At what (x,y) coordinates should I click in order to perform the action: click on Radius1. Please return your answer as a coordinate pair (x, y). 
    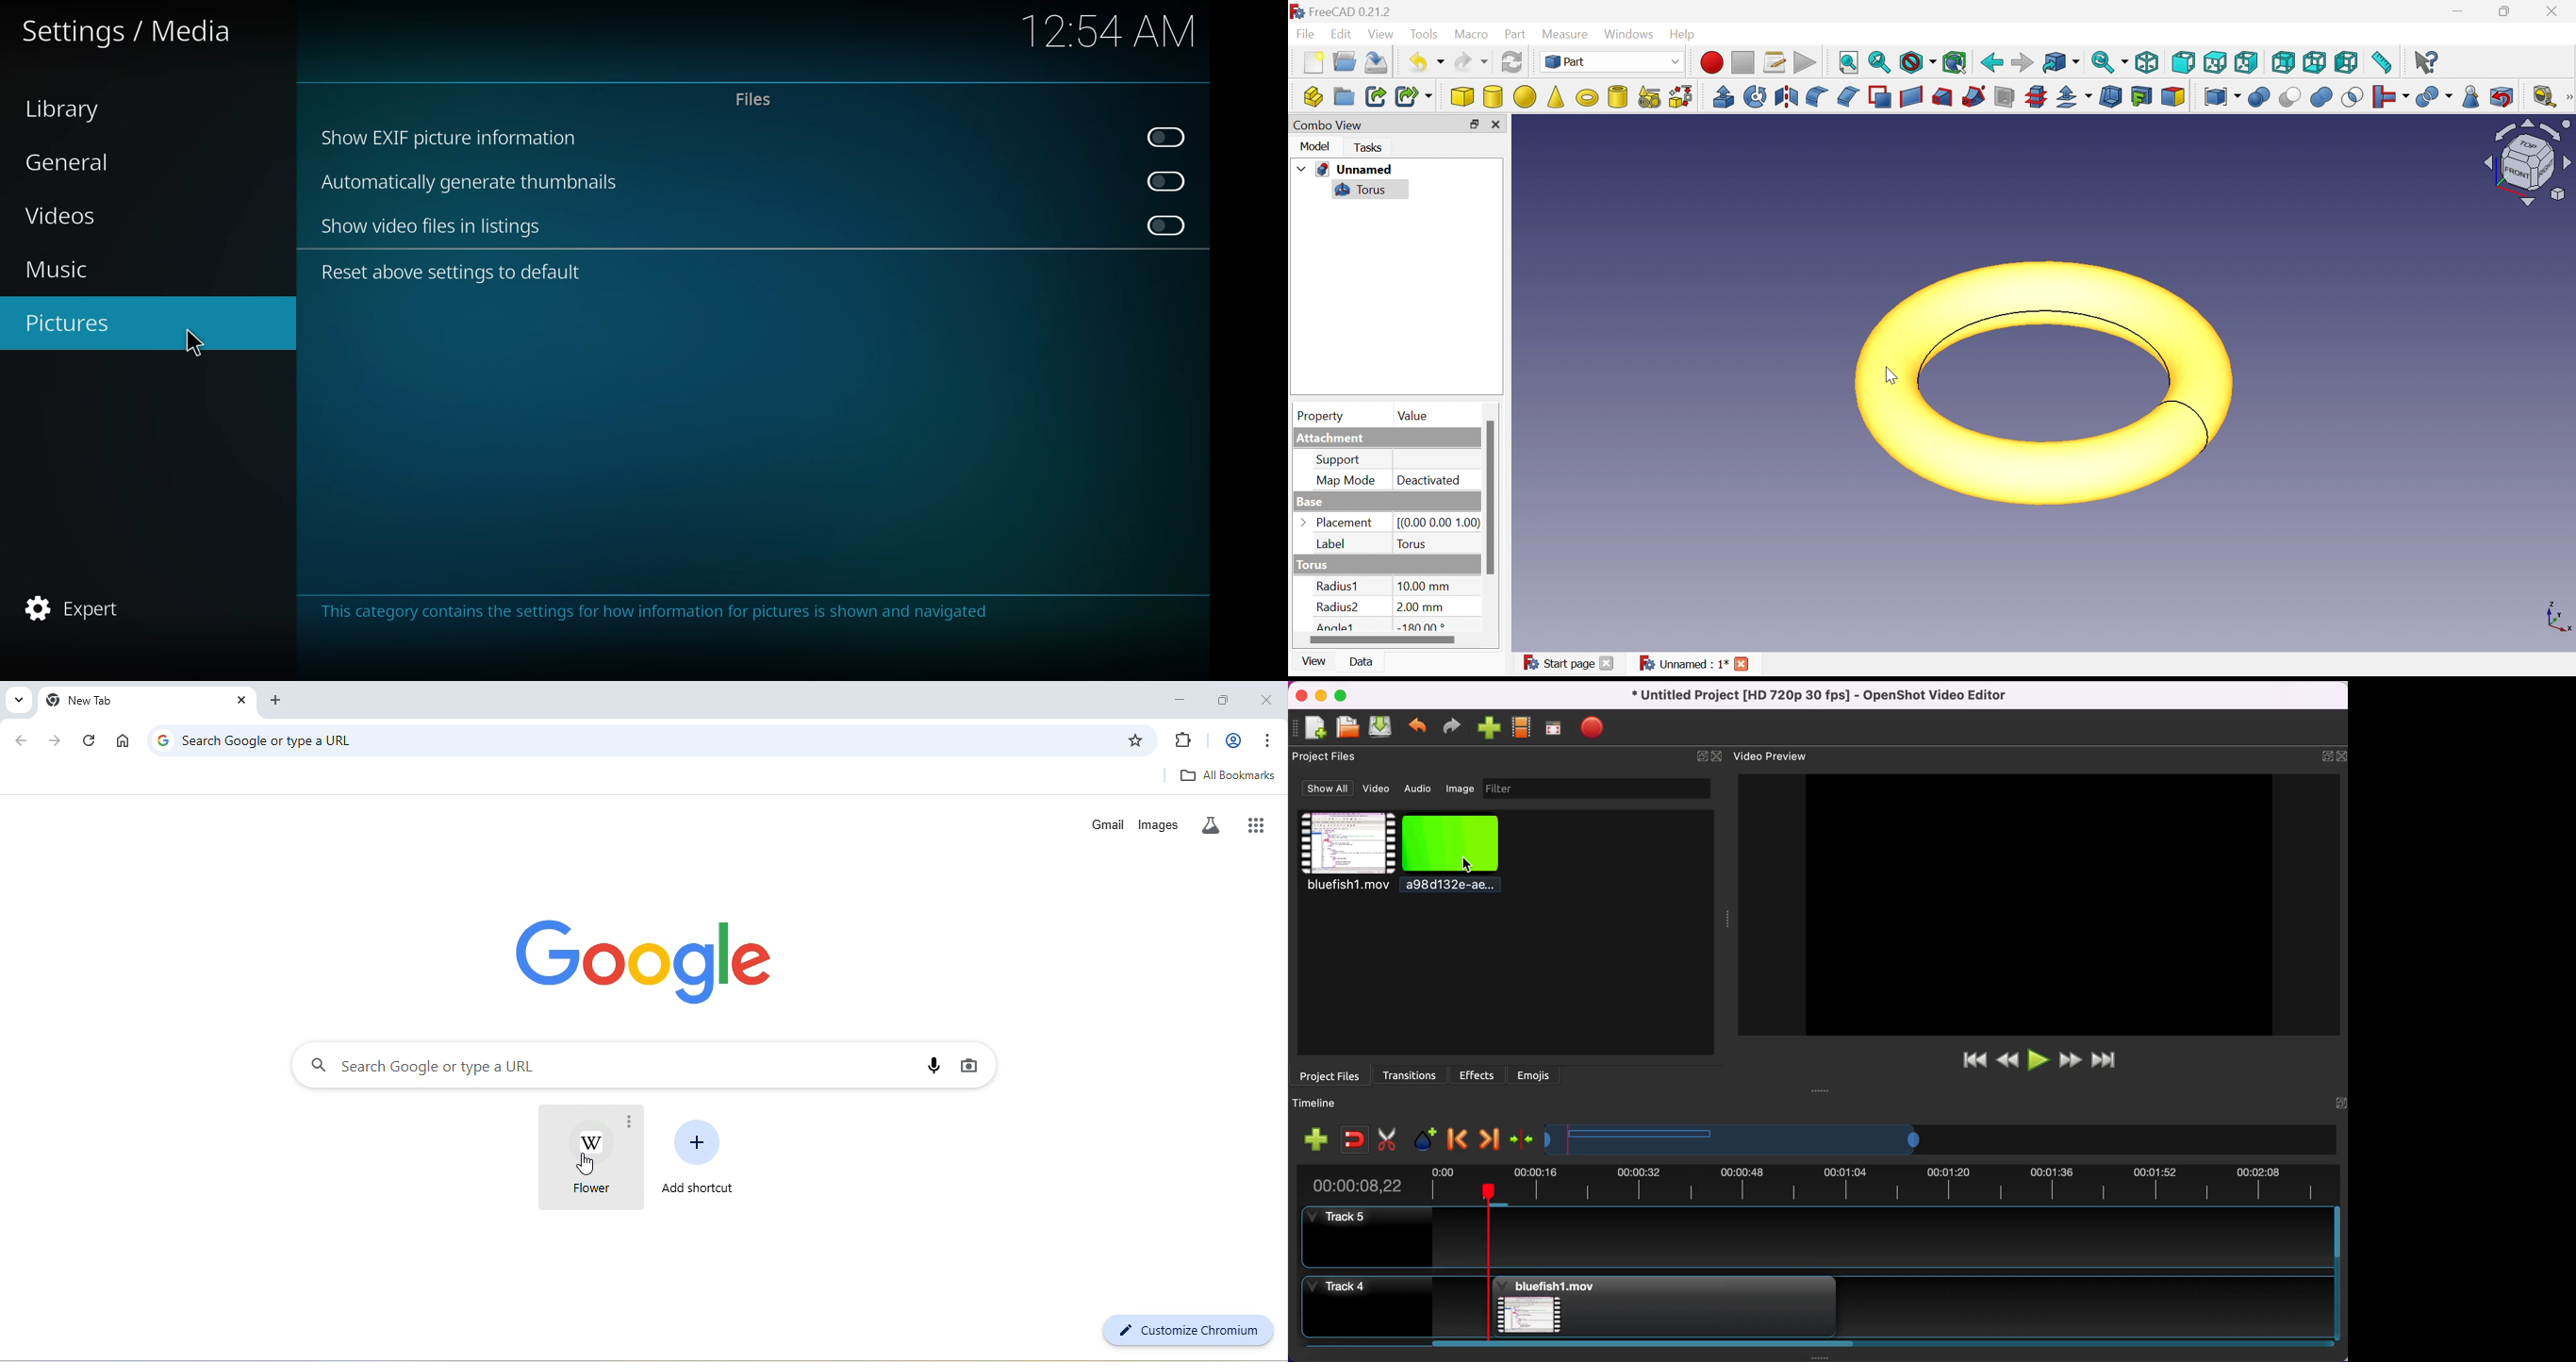
    Looking at the image, I should click on (1339, 587).